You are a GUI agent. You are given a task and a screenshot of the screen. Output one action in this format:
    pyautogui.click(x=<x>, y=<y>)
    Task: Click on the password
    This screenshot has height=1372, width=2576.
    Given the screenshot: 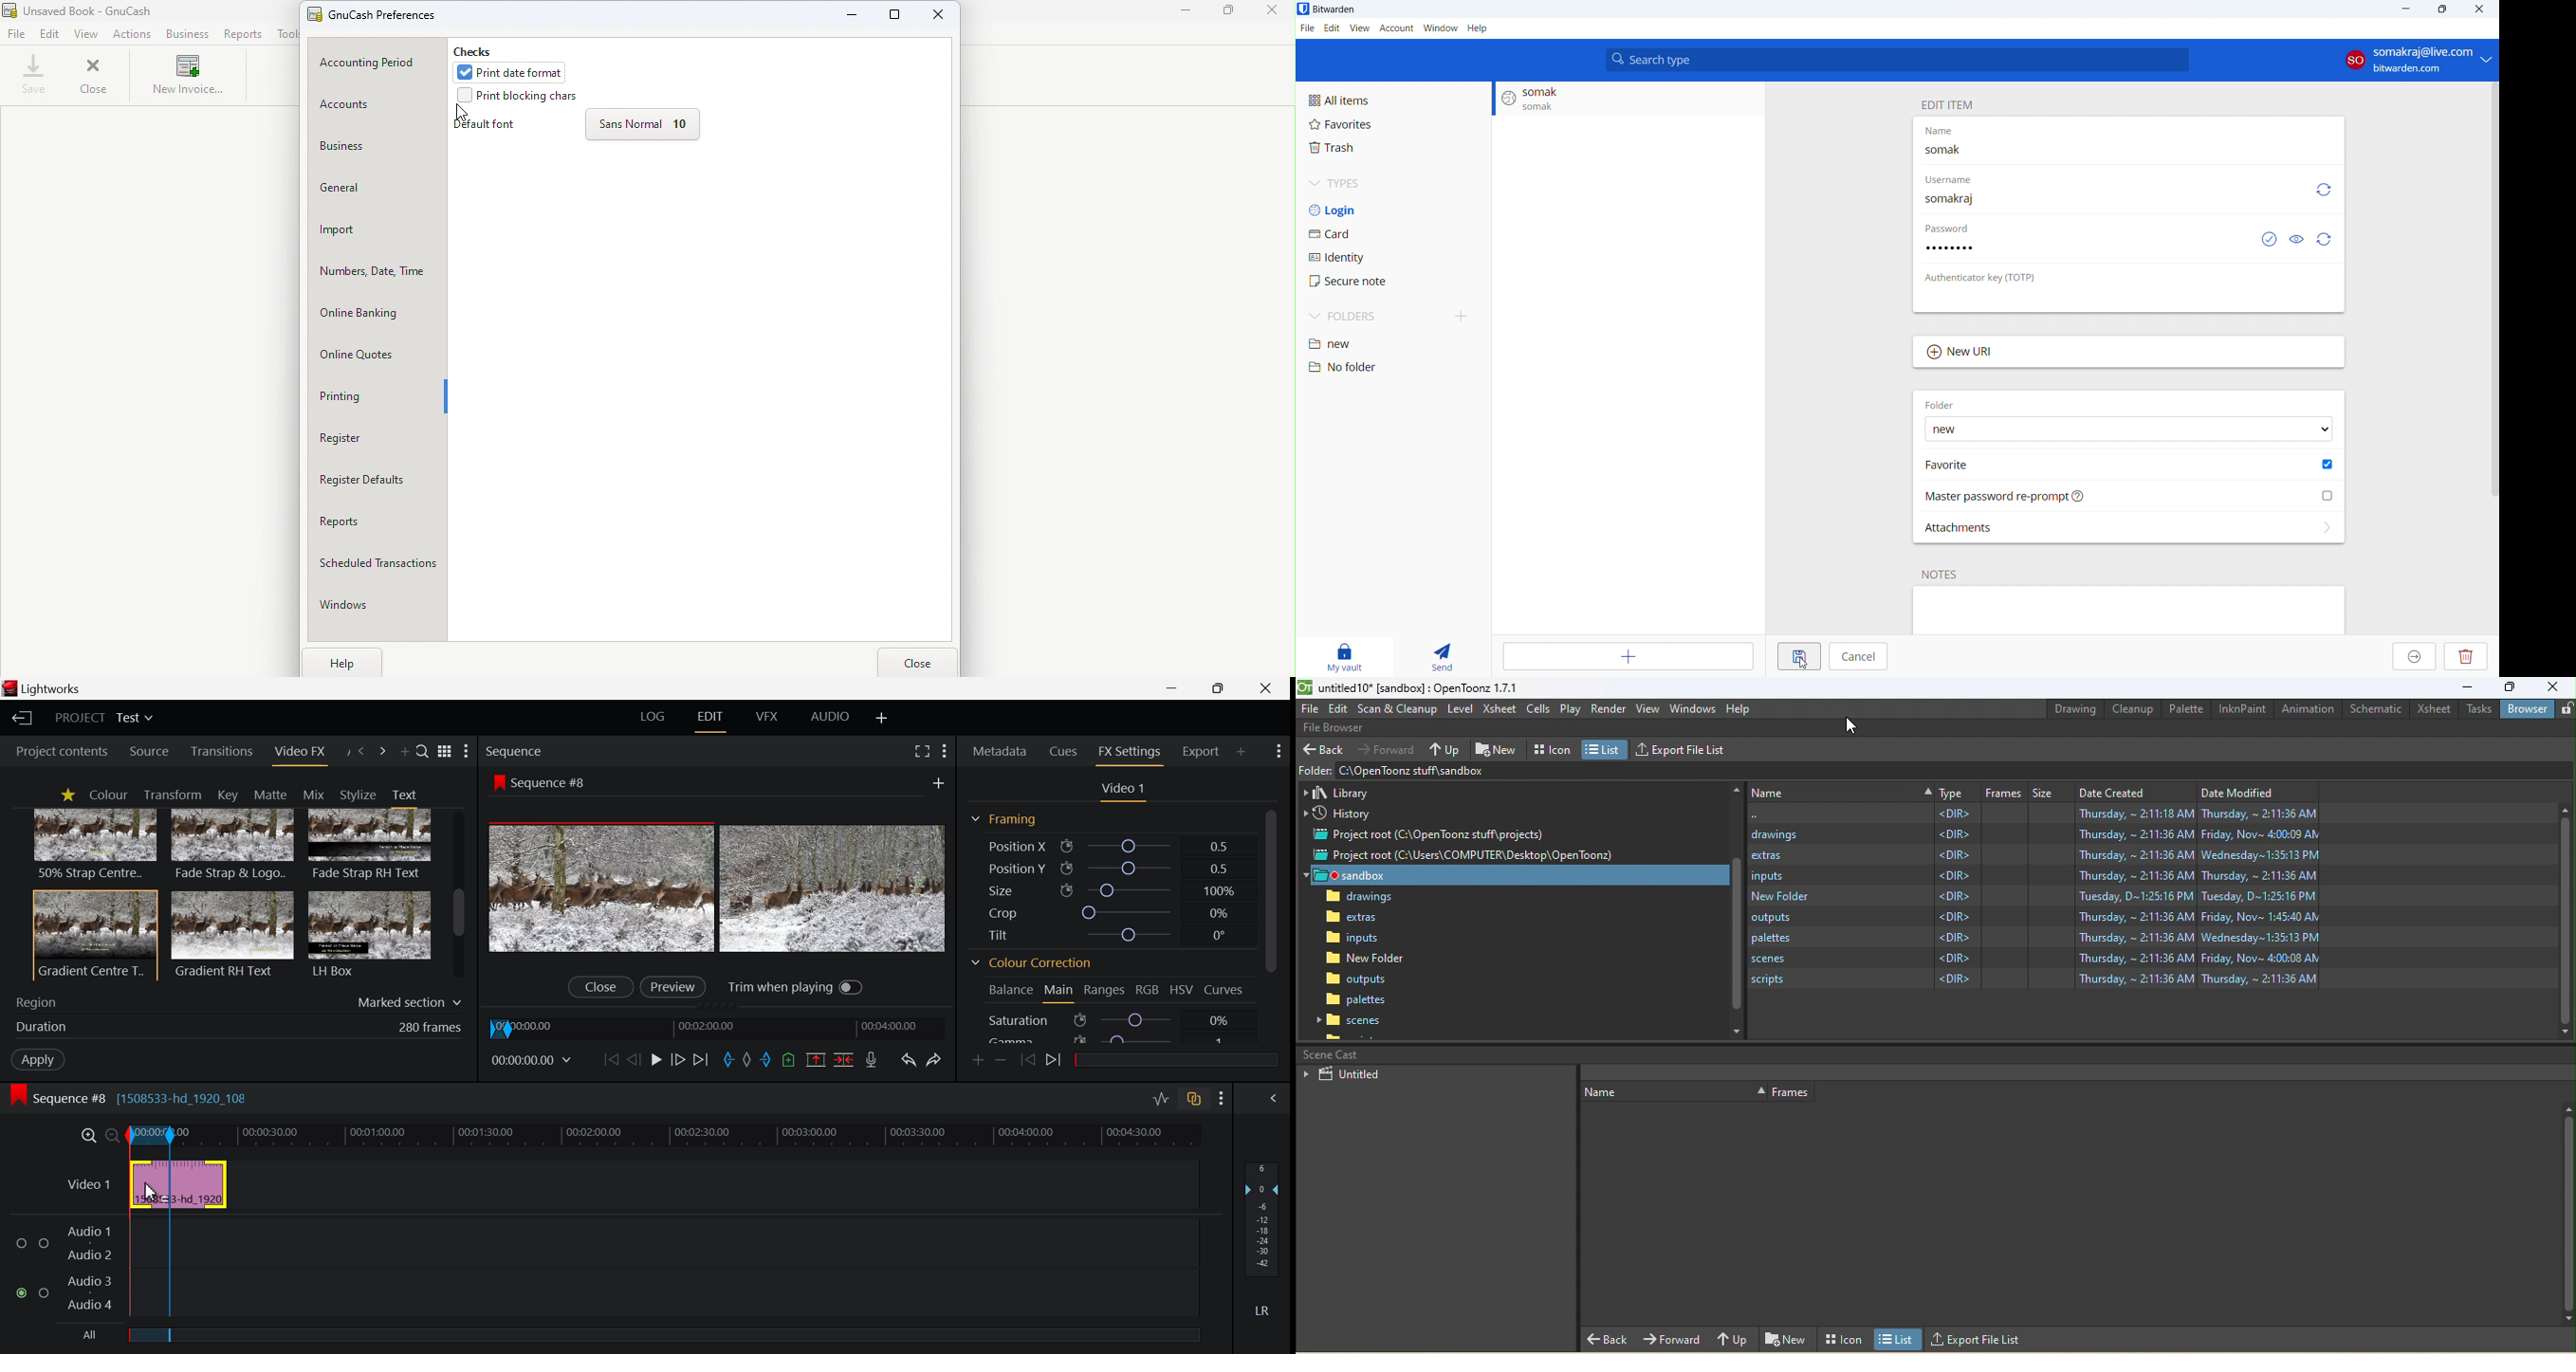 What is the action you would take?
    pyautogui.click(x=1955, y=229)
    